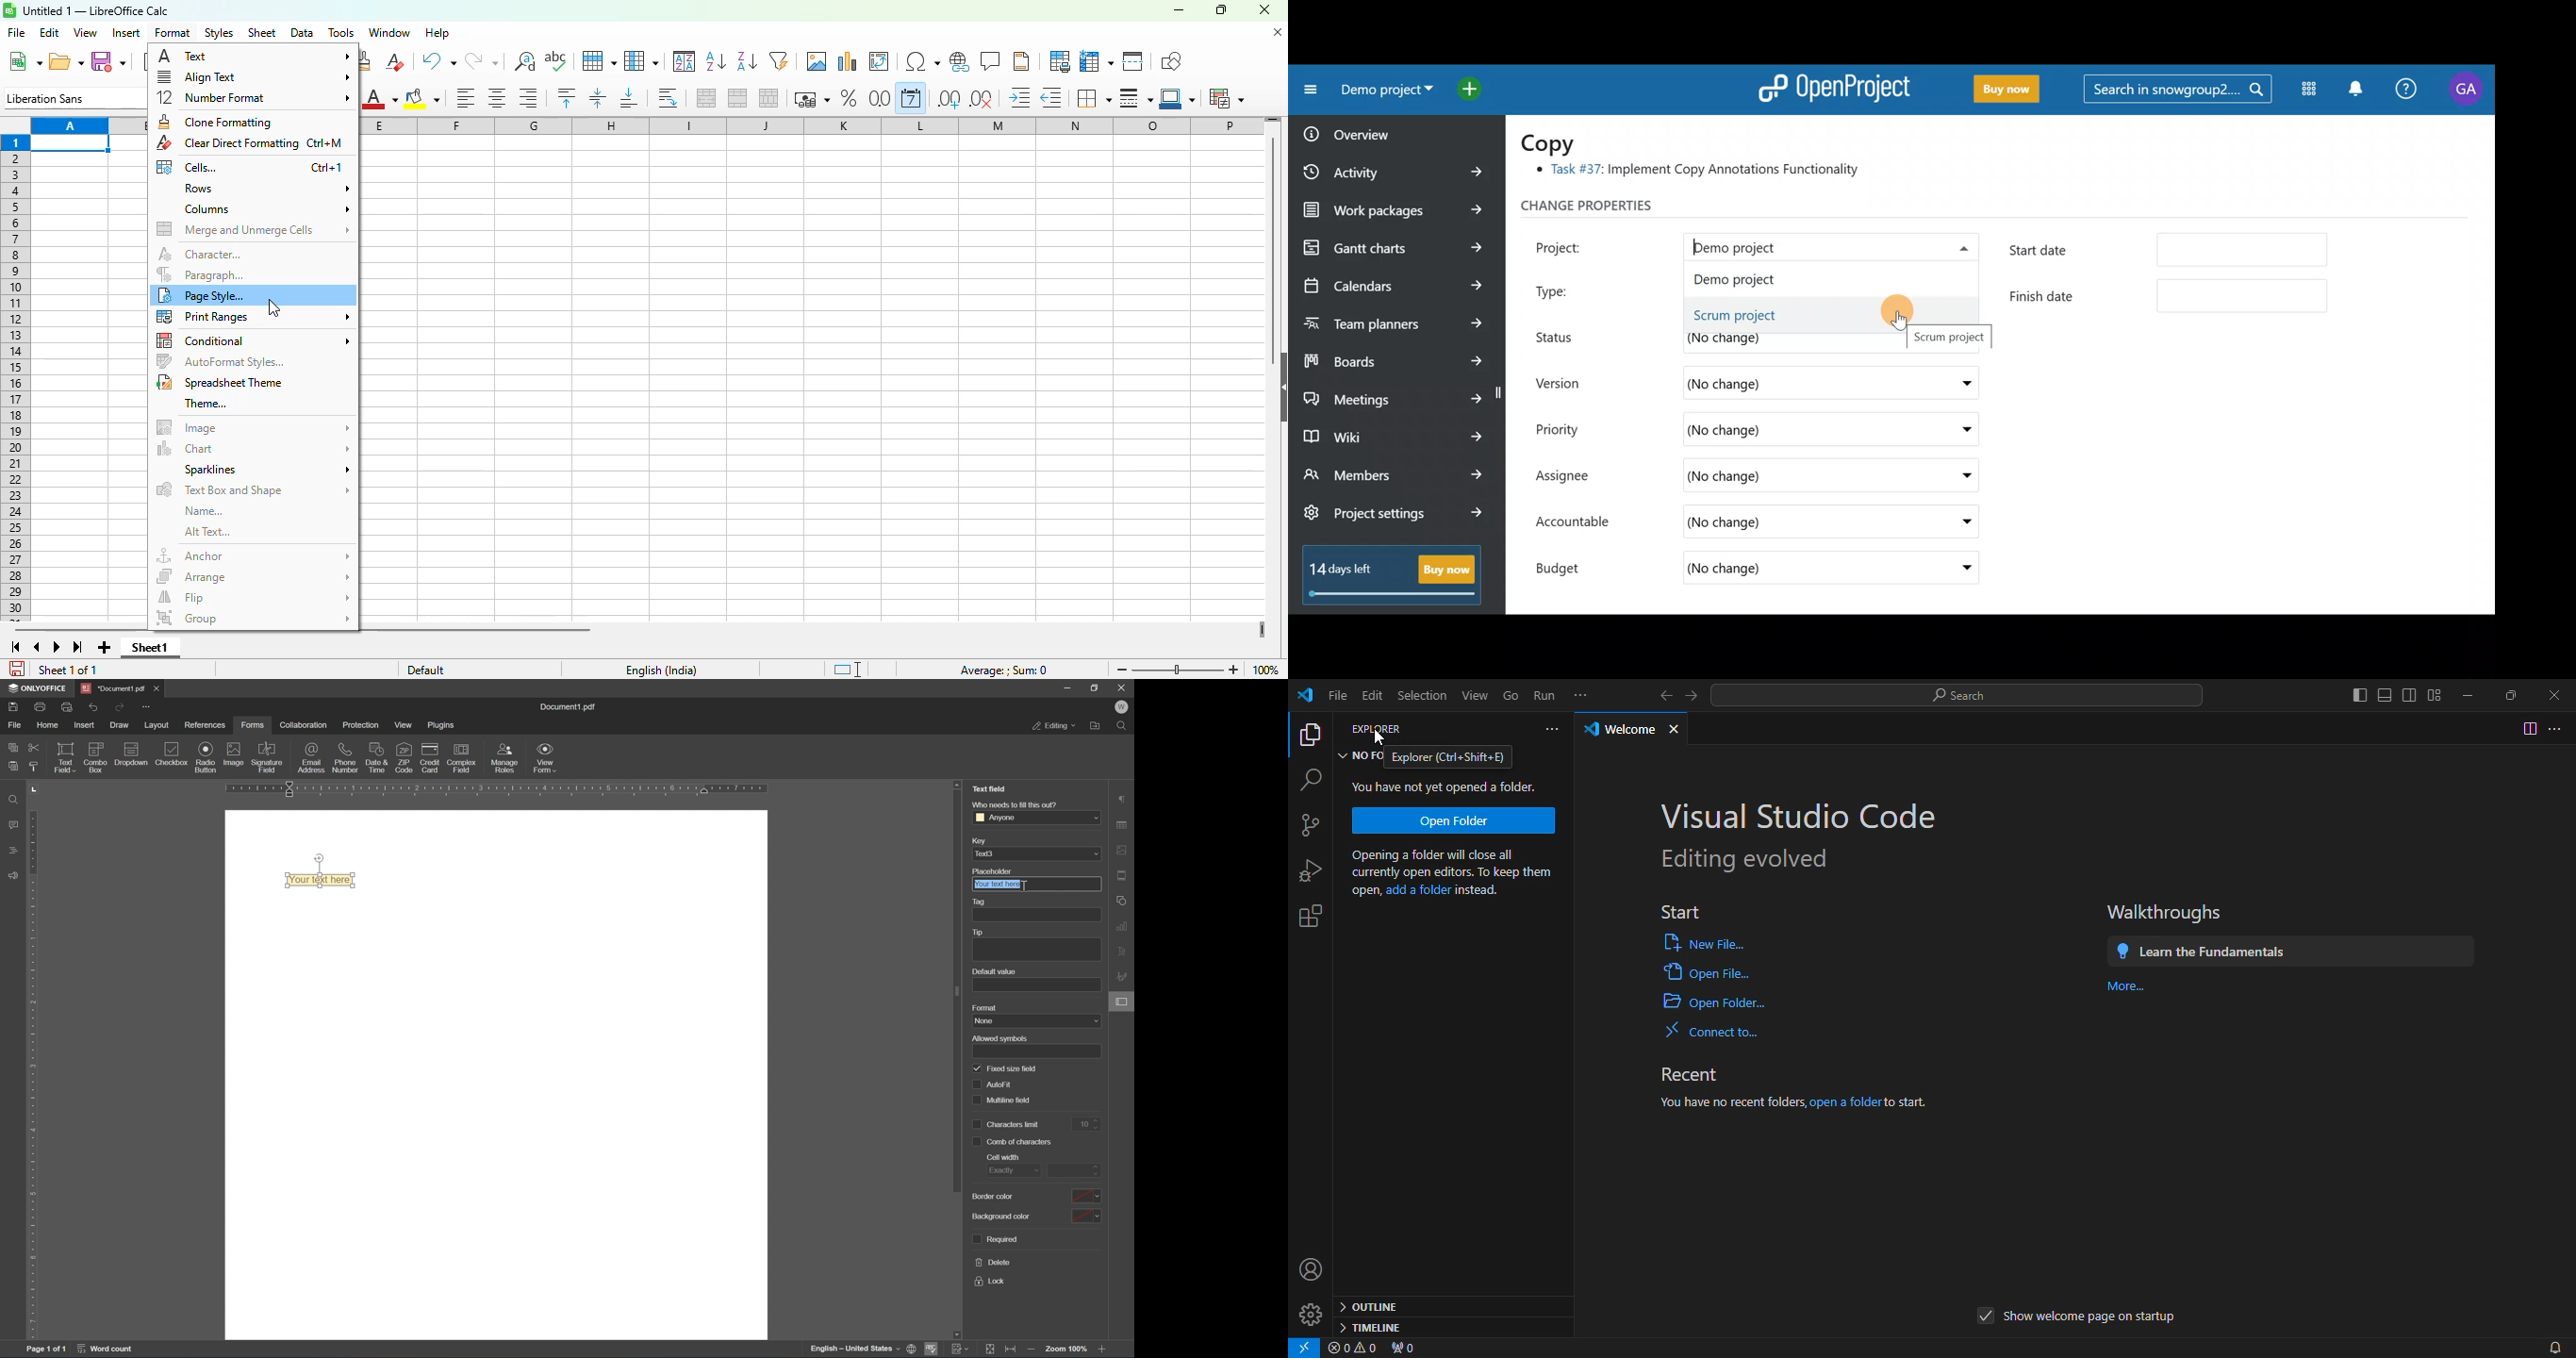  What do you see at coordinates (2552, 1346) in the screenshot?
I see `notifications` at bounding box center [2552, 1346].